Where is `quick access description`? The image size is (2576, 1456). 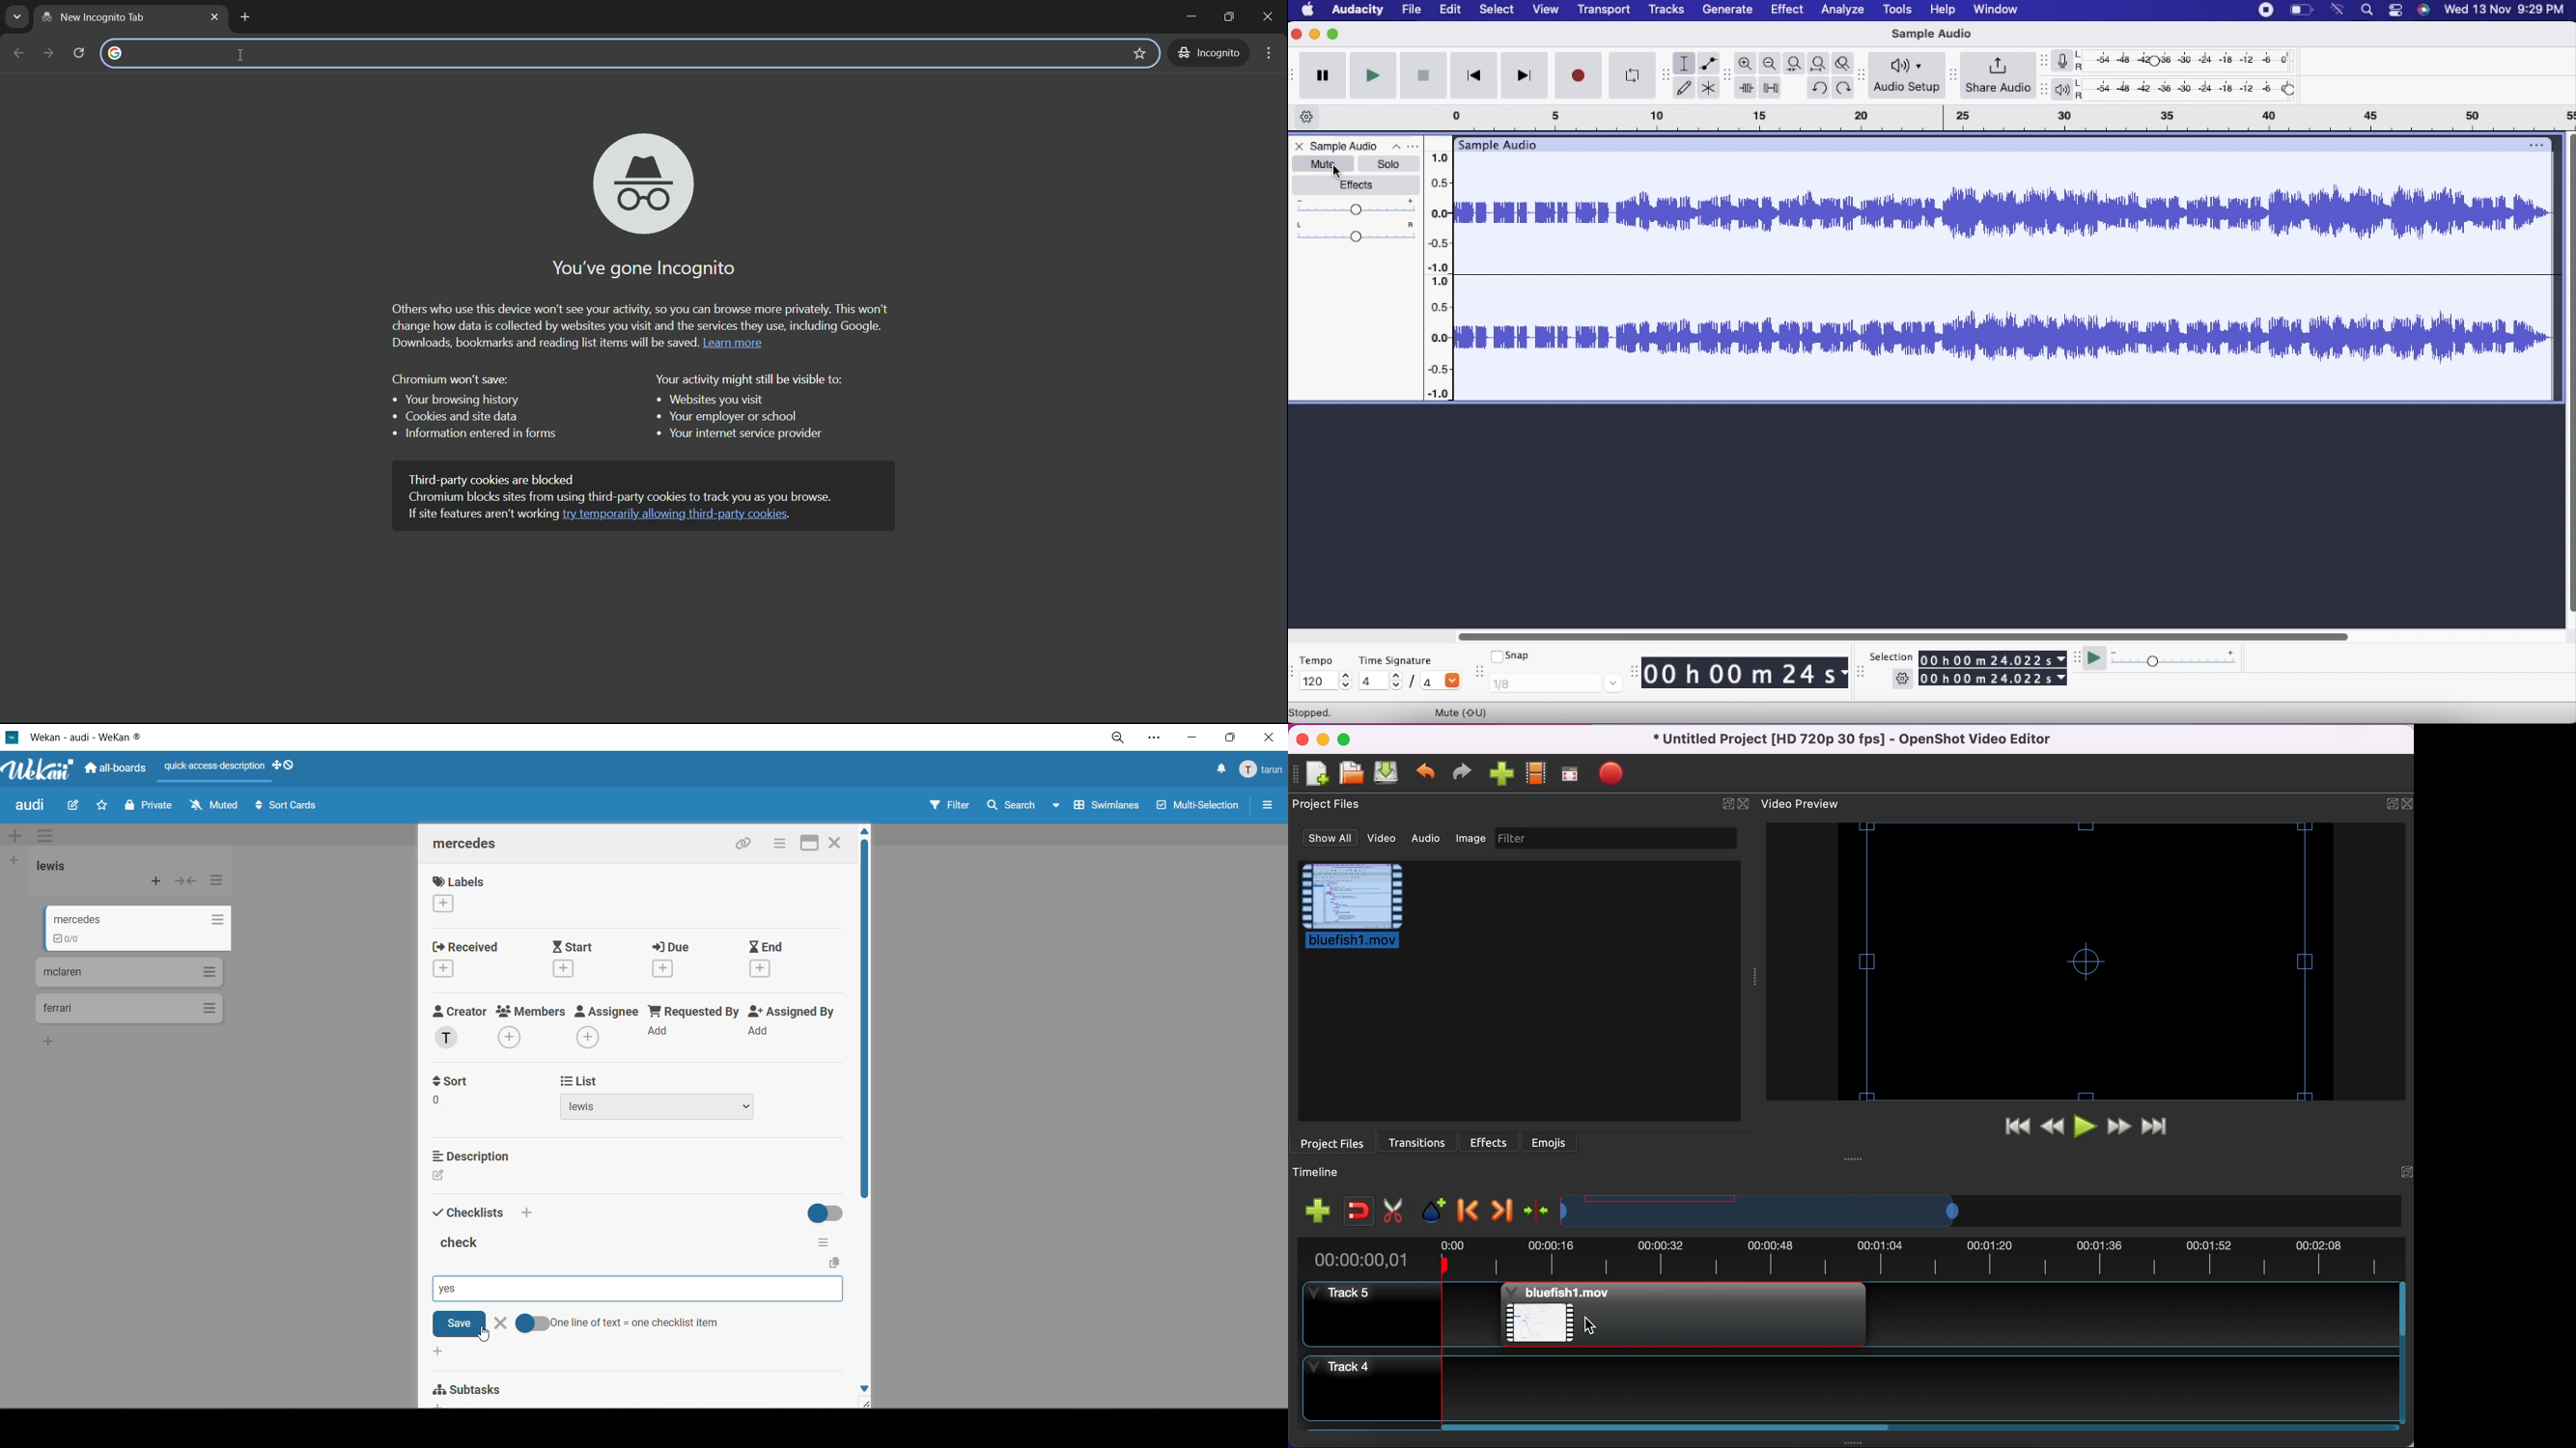 quick access description is located at coordinates (218, 767).